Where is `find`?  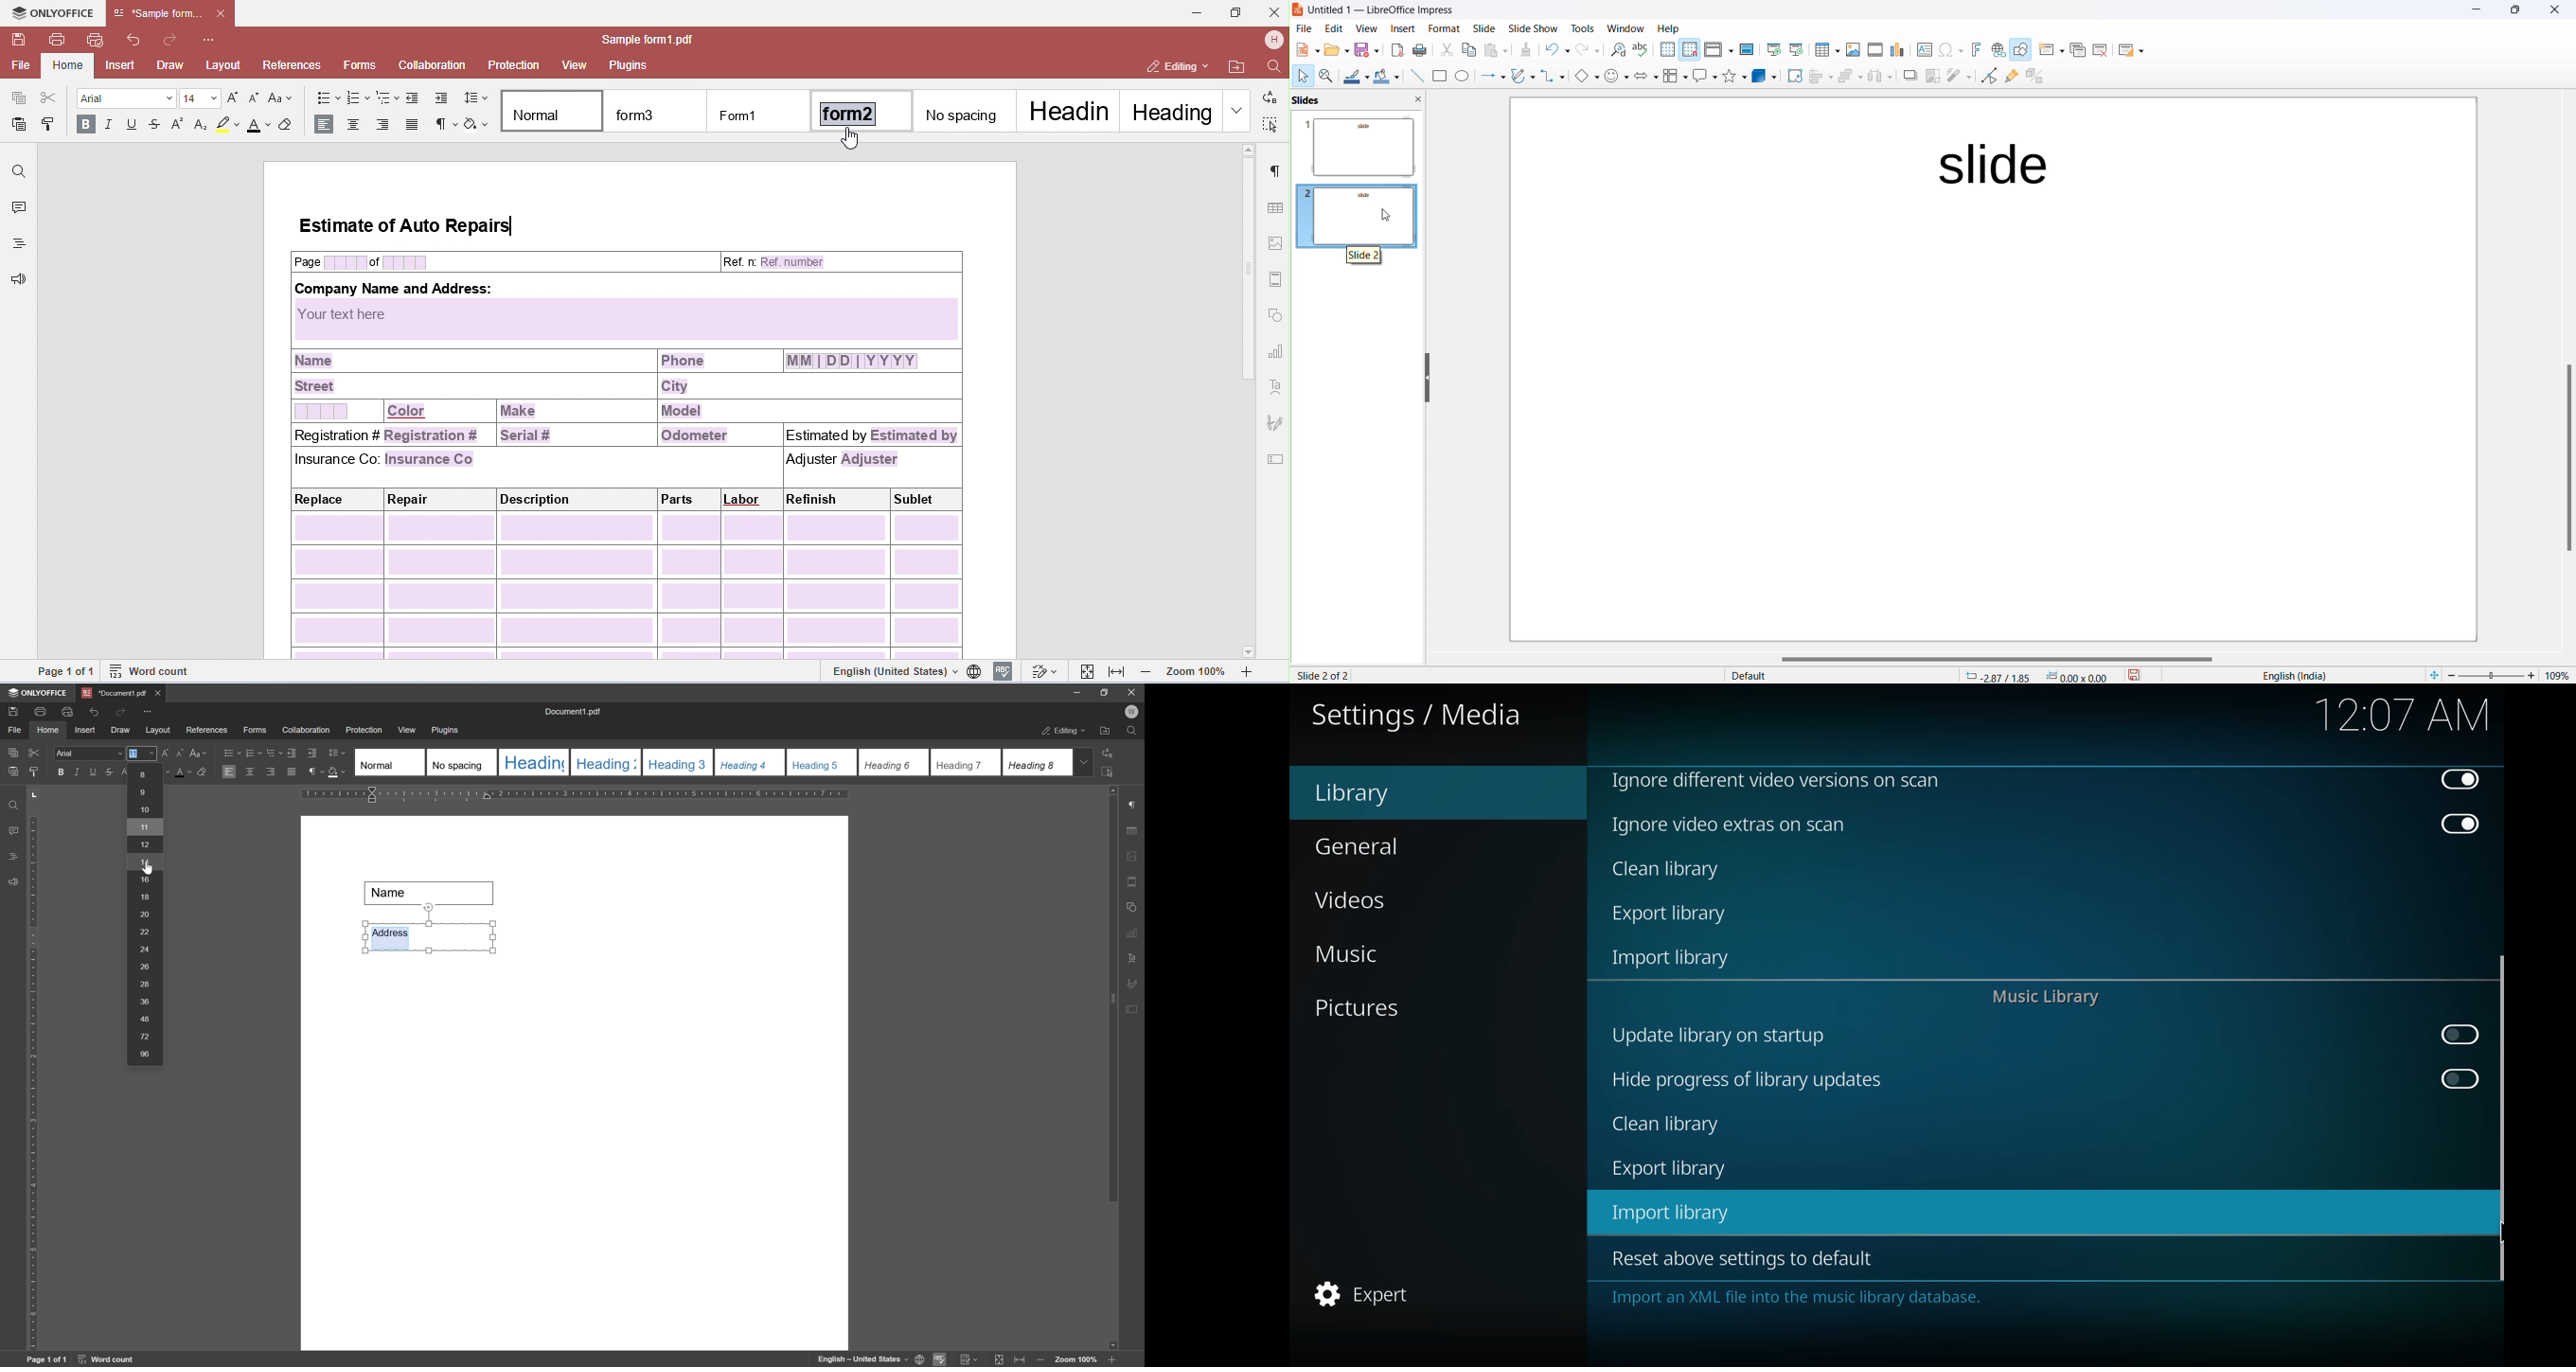 find is located at coordinates (12, 802).